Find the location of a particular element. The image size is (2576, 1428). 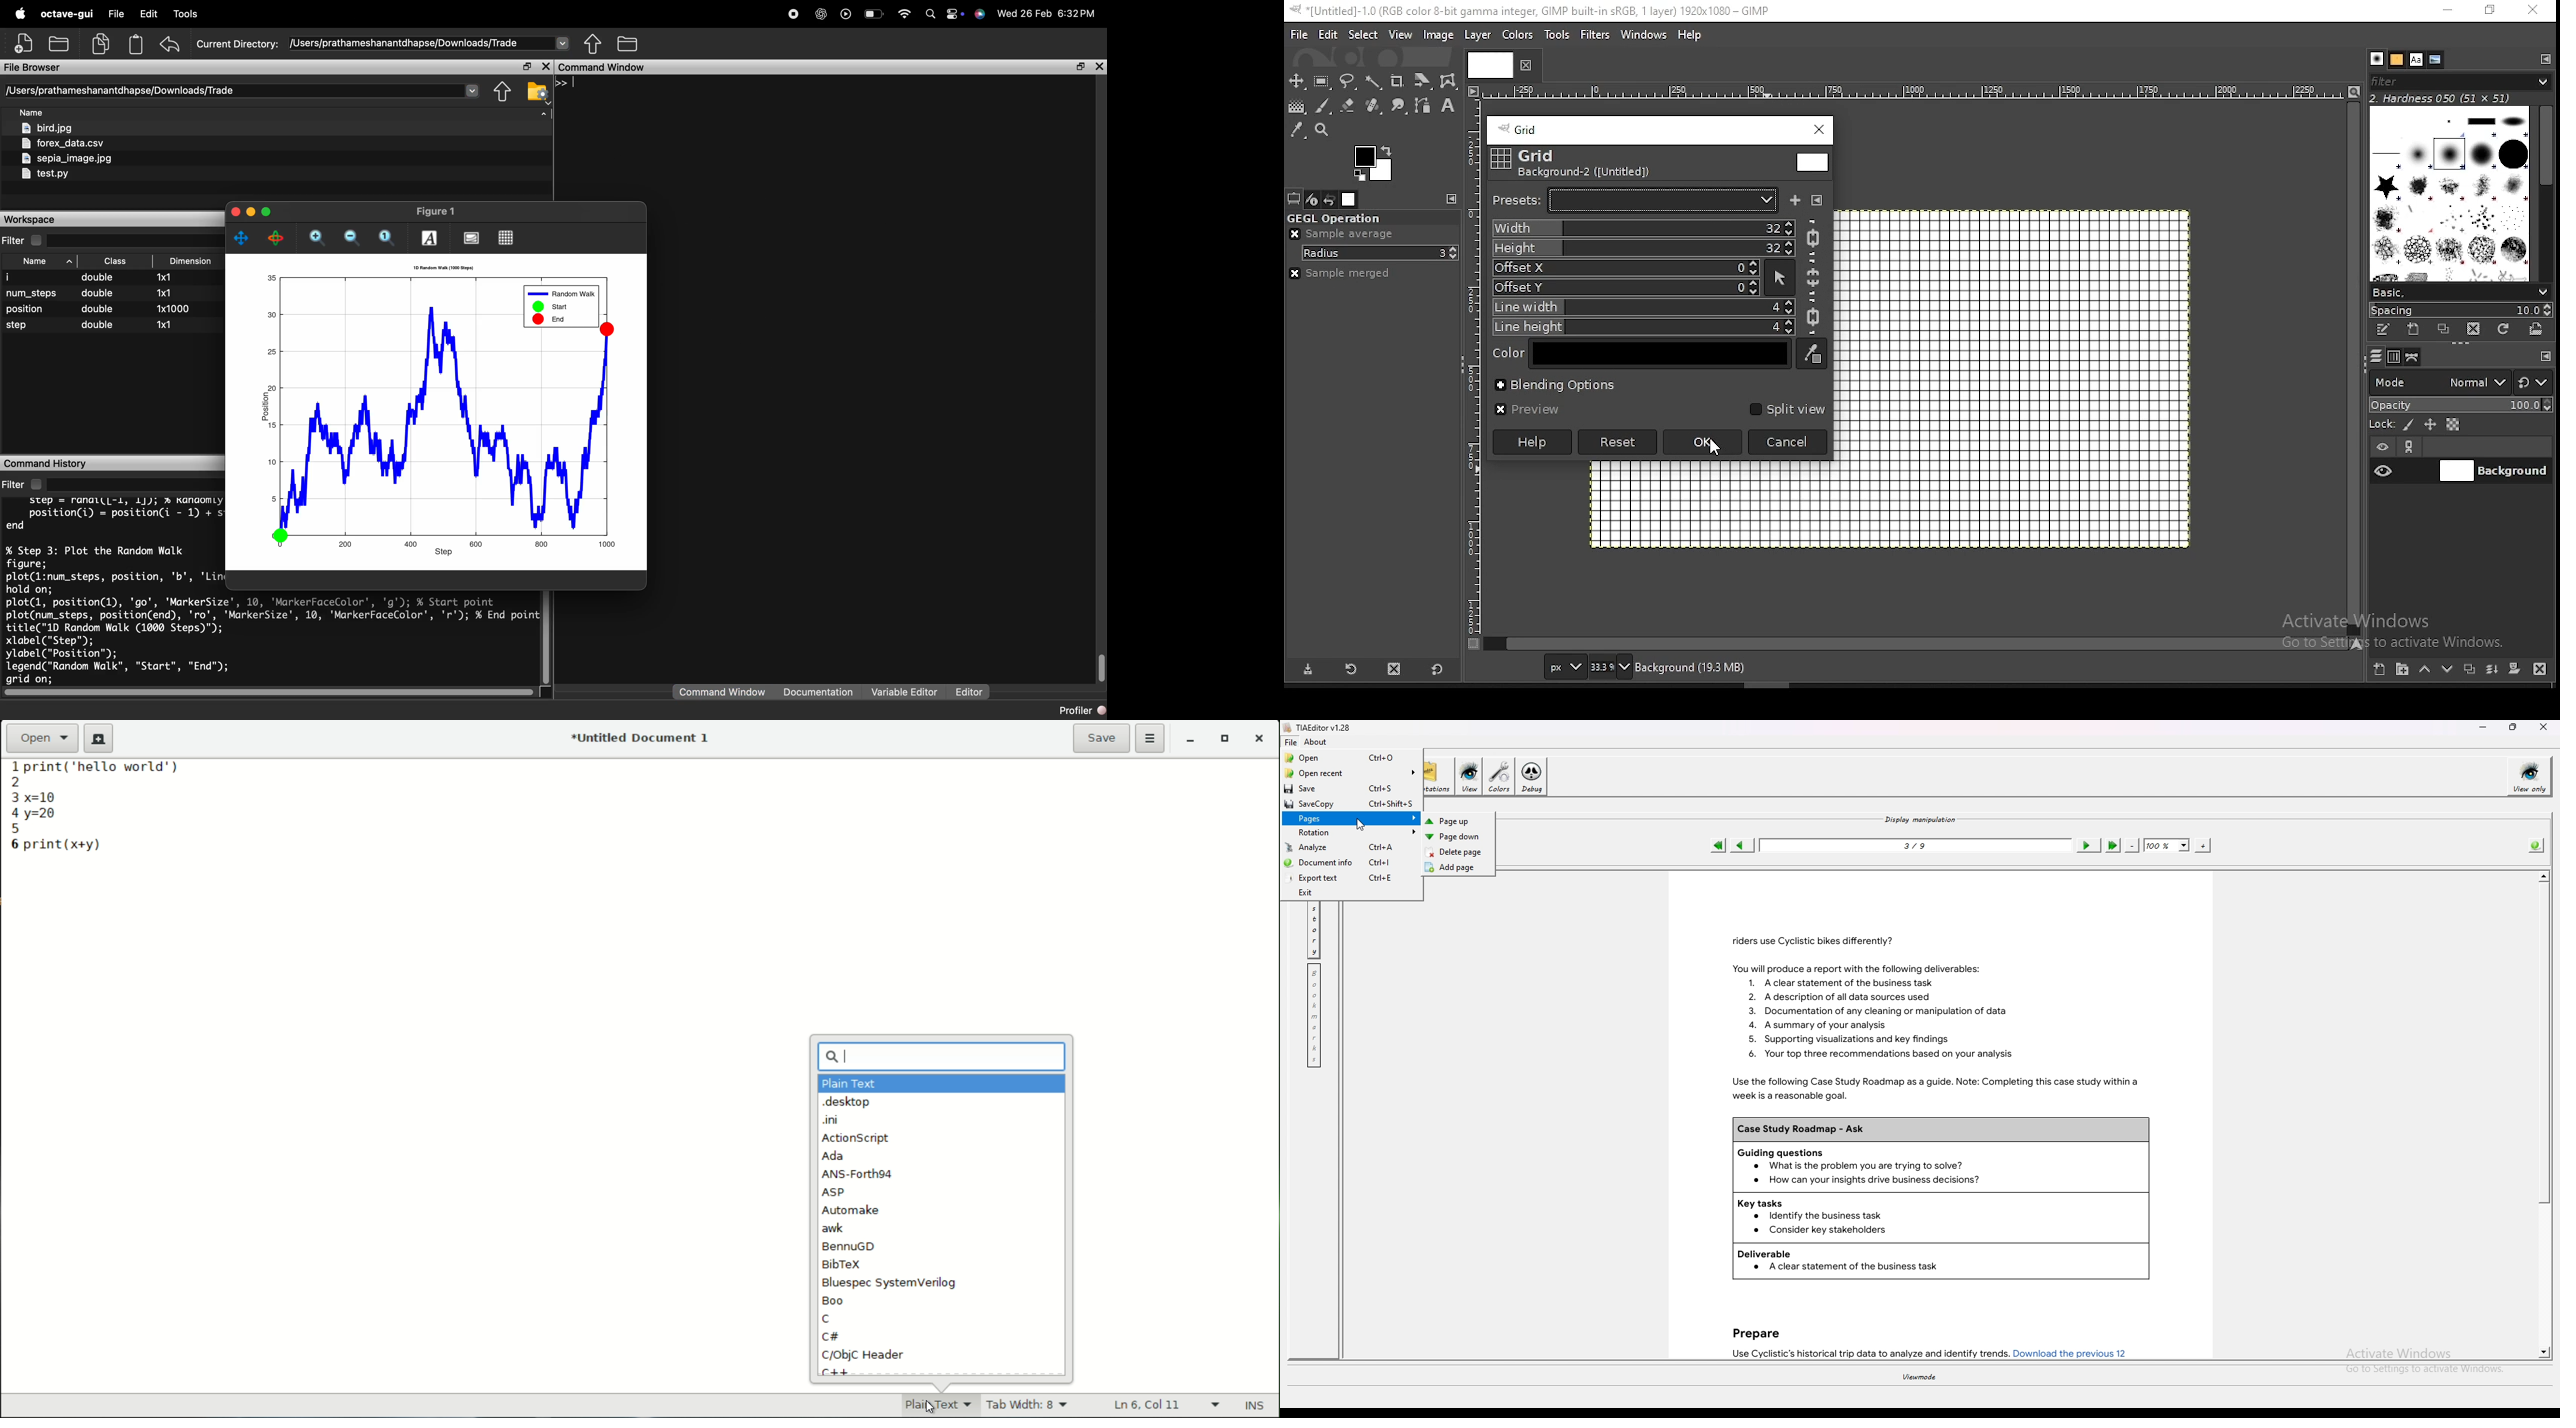

grid is located at coordinates (1538, 155).